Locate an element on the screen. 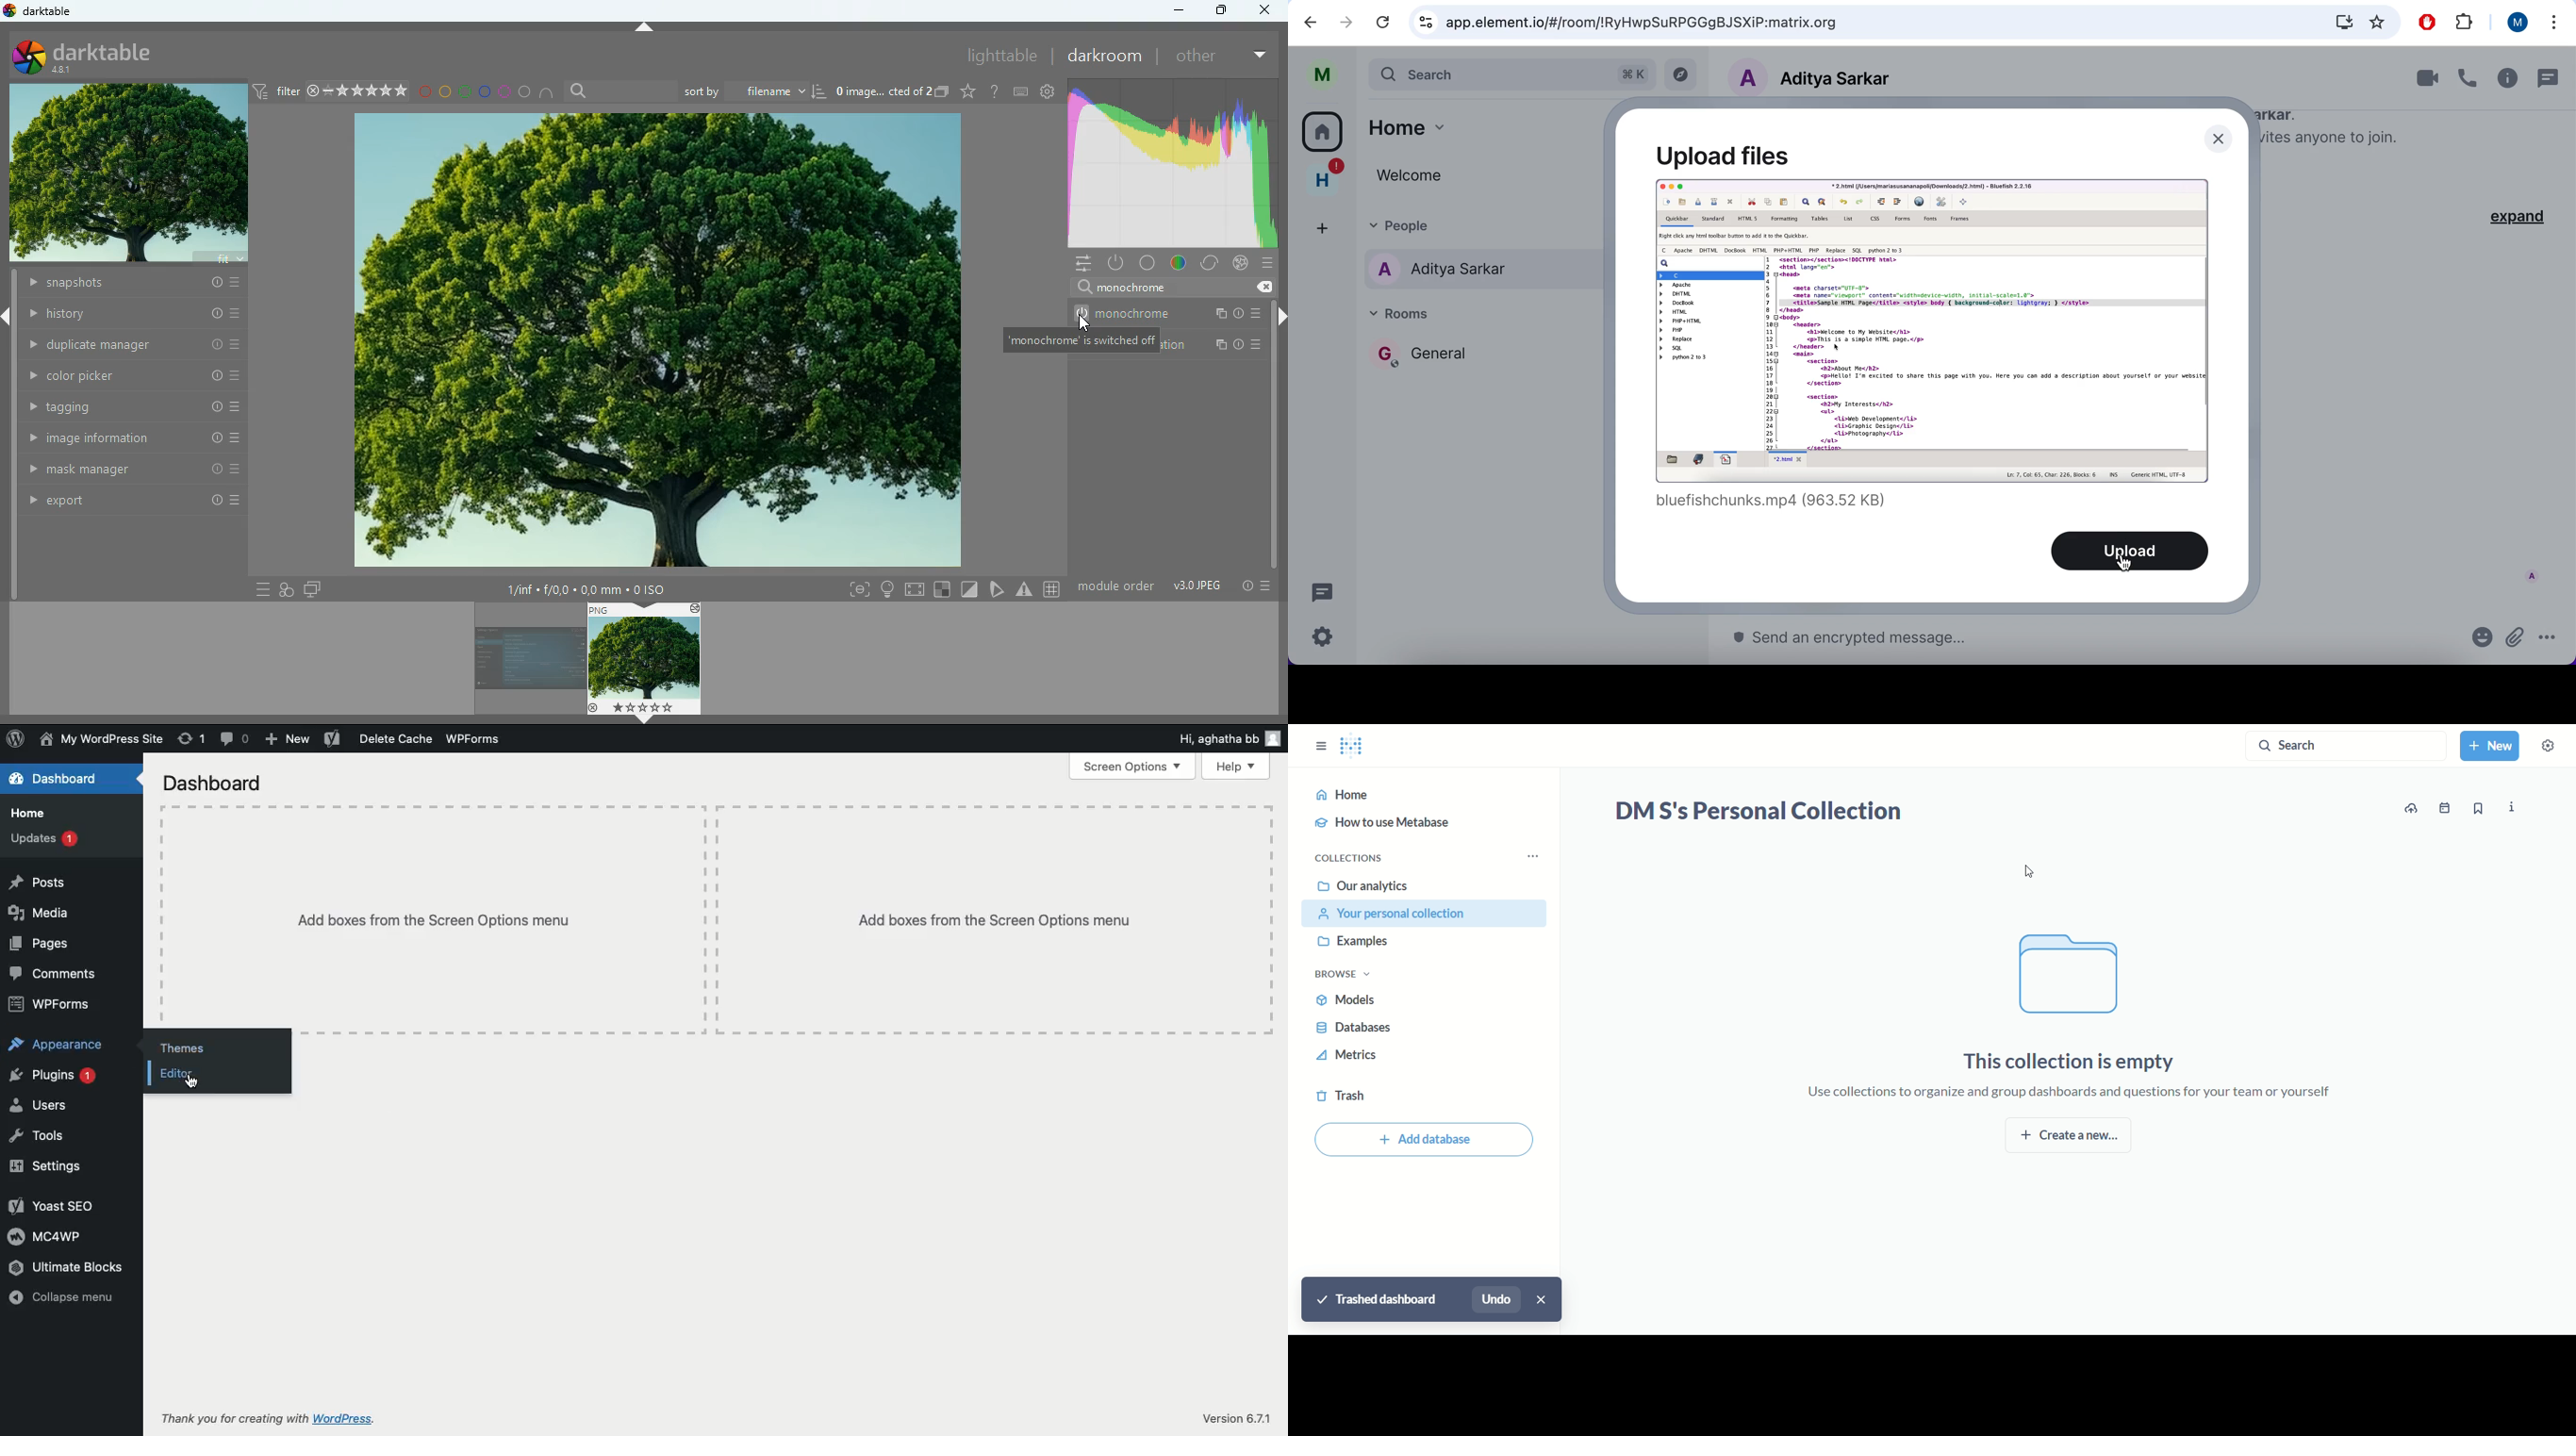  updates is located at coordinates (45, 840).